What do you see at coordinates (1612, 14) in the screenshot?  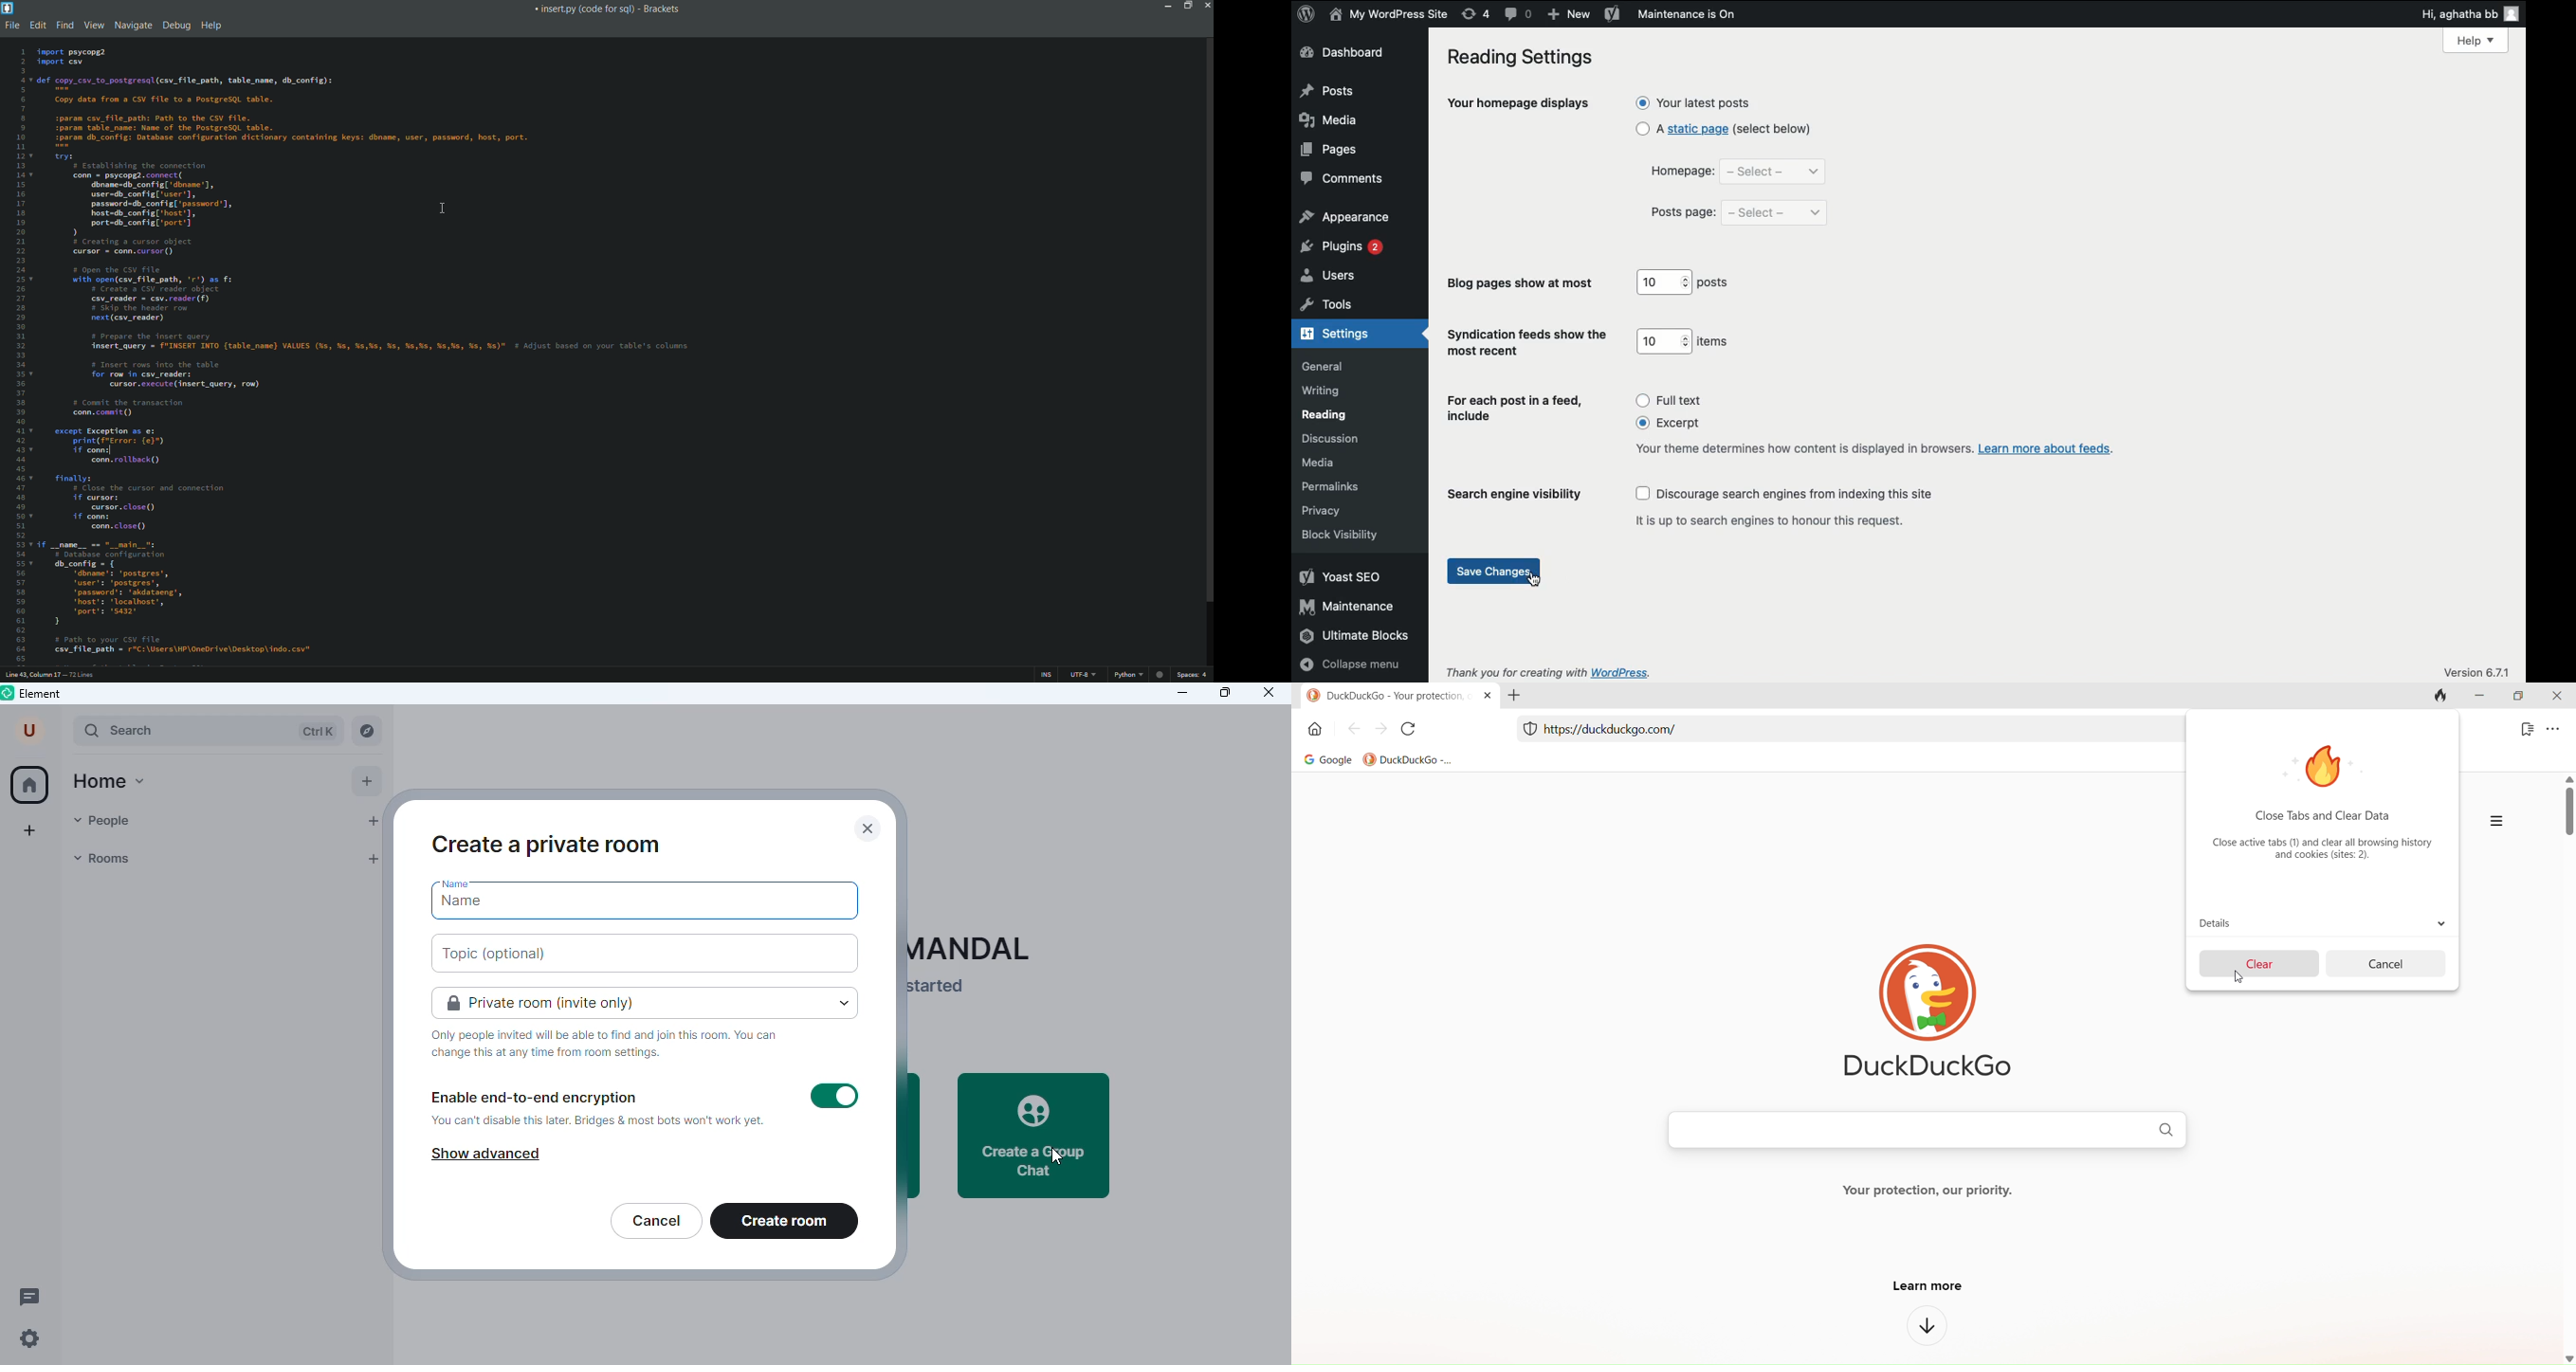 I see `yoast seo` at bounding box center [1612, 14].